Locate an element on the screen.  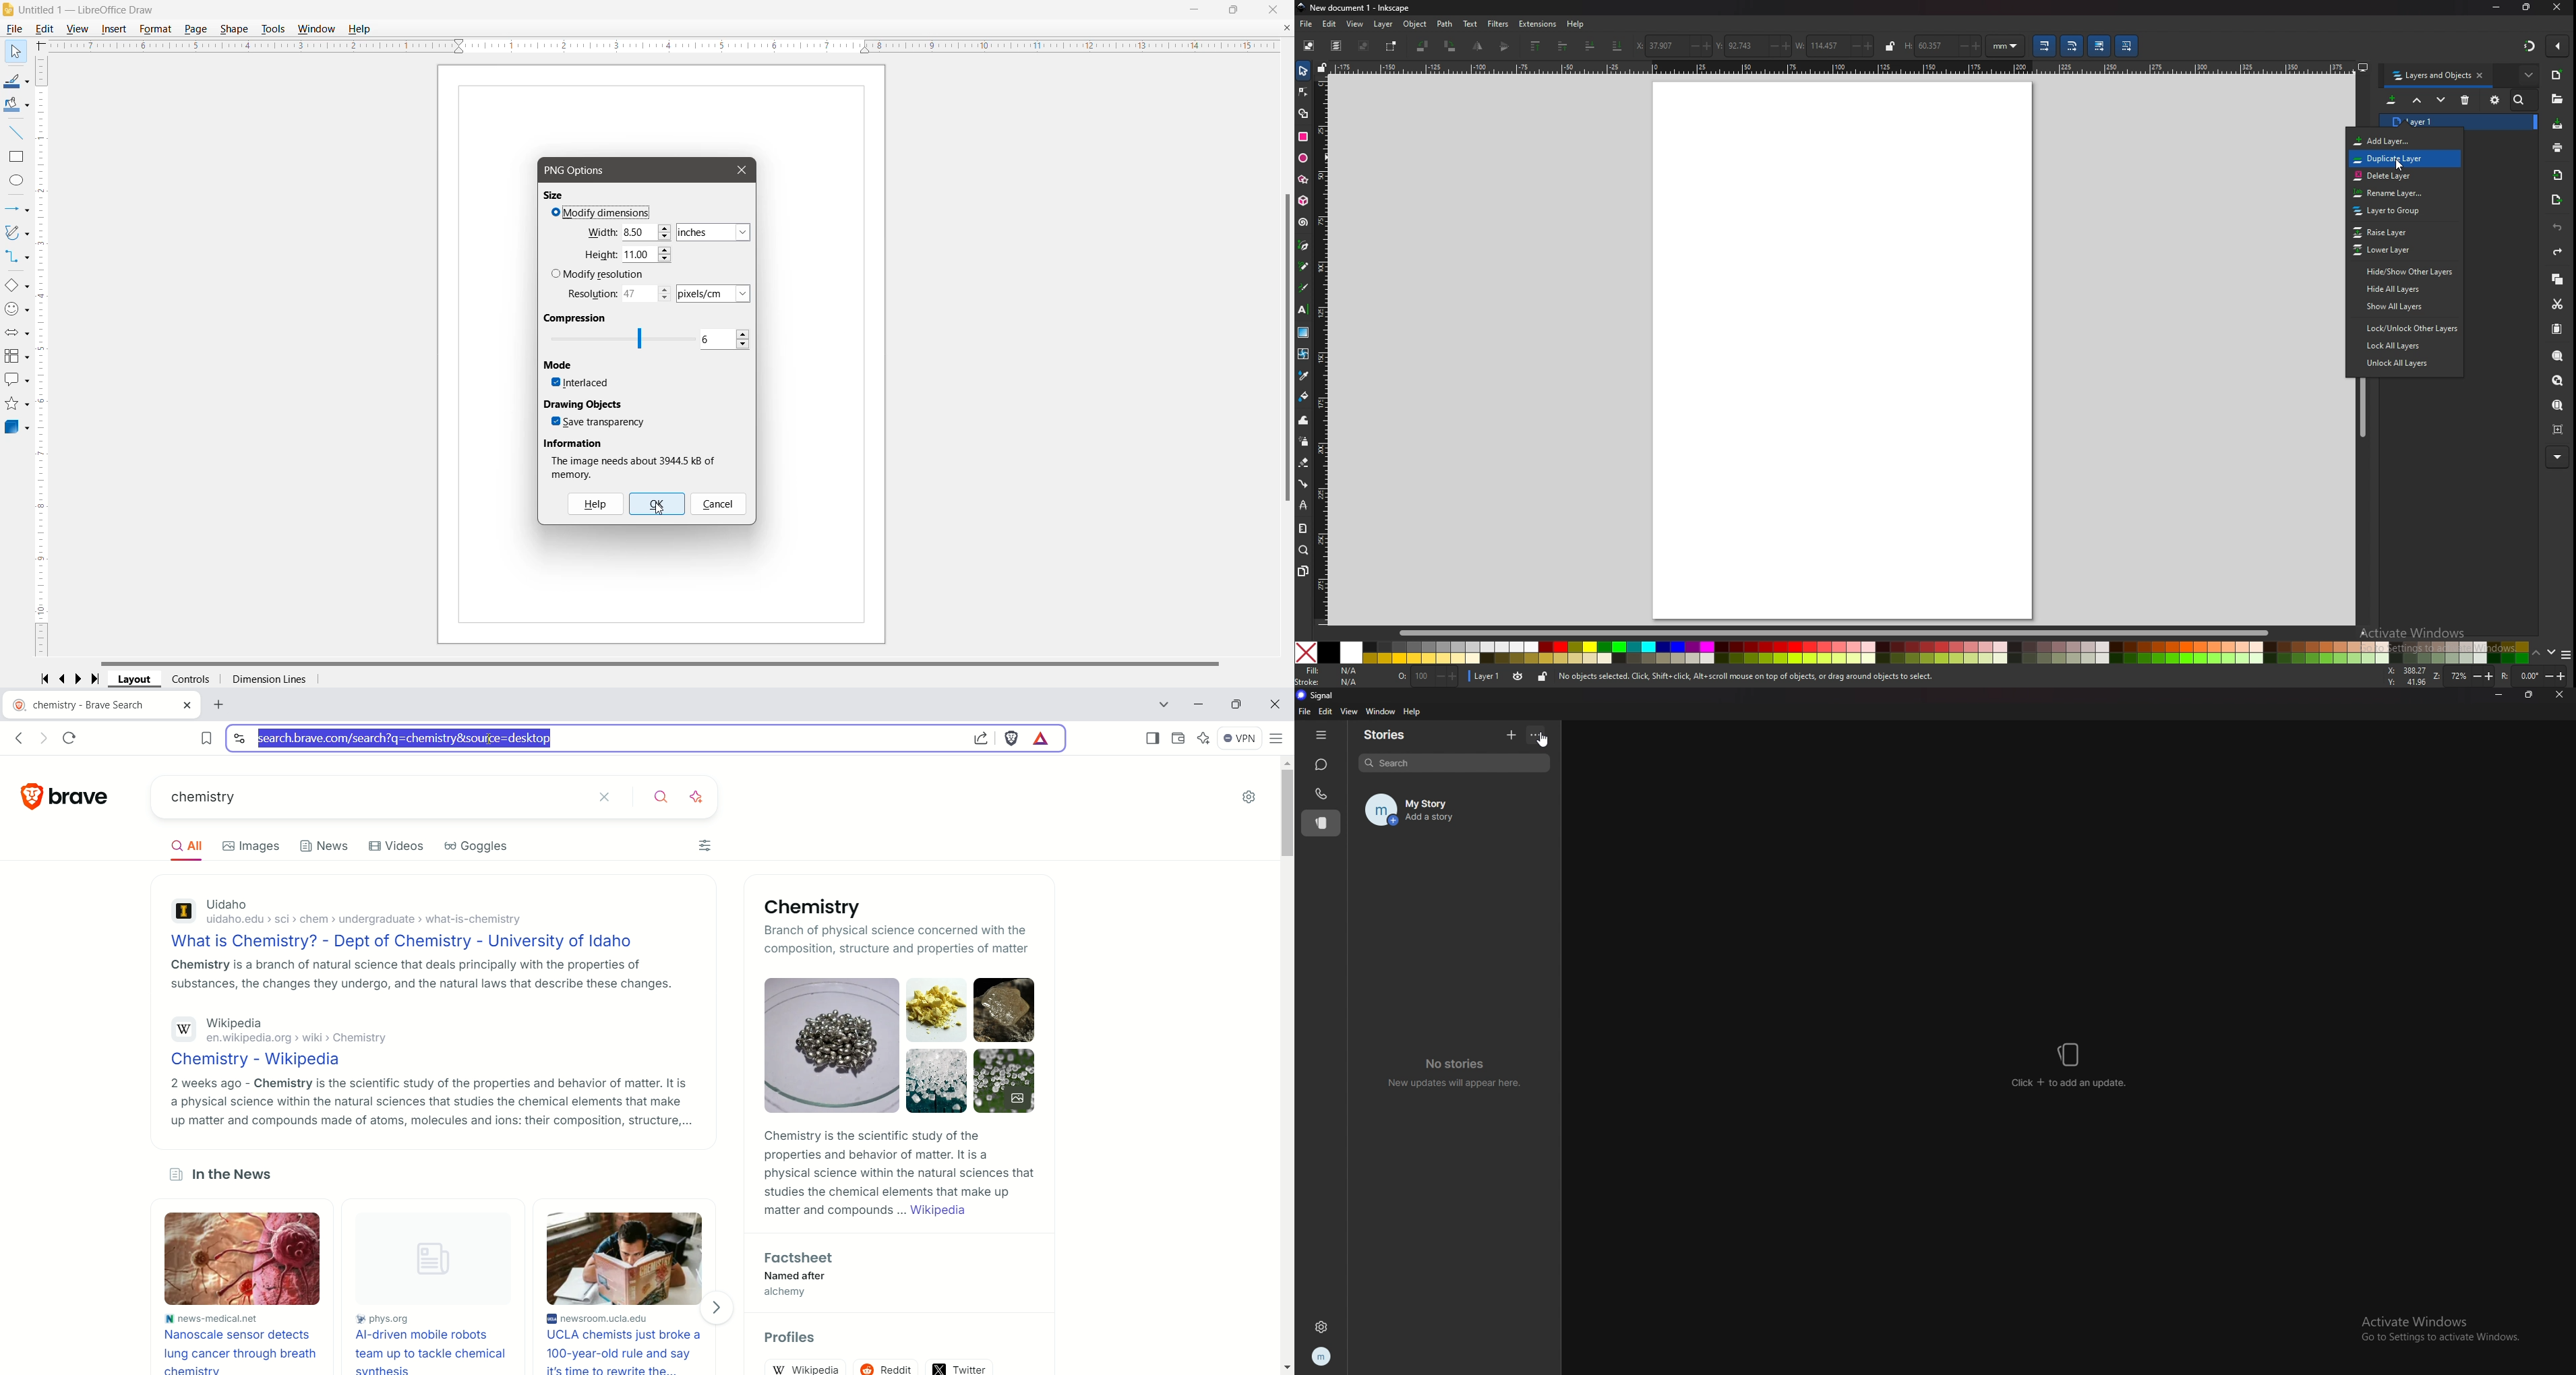
set dimension for the resolution is located at coordinates (714, 295).